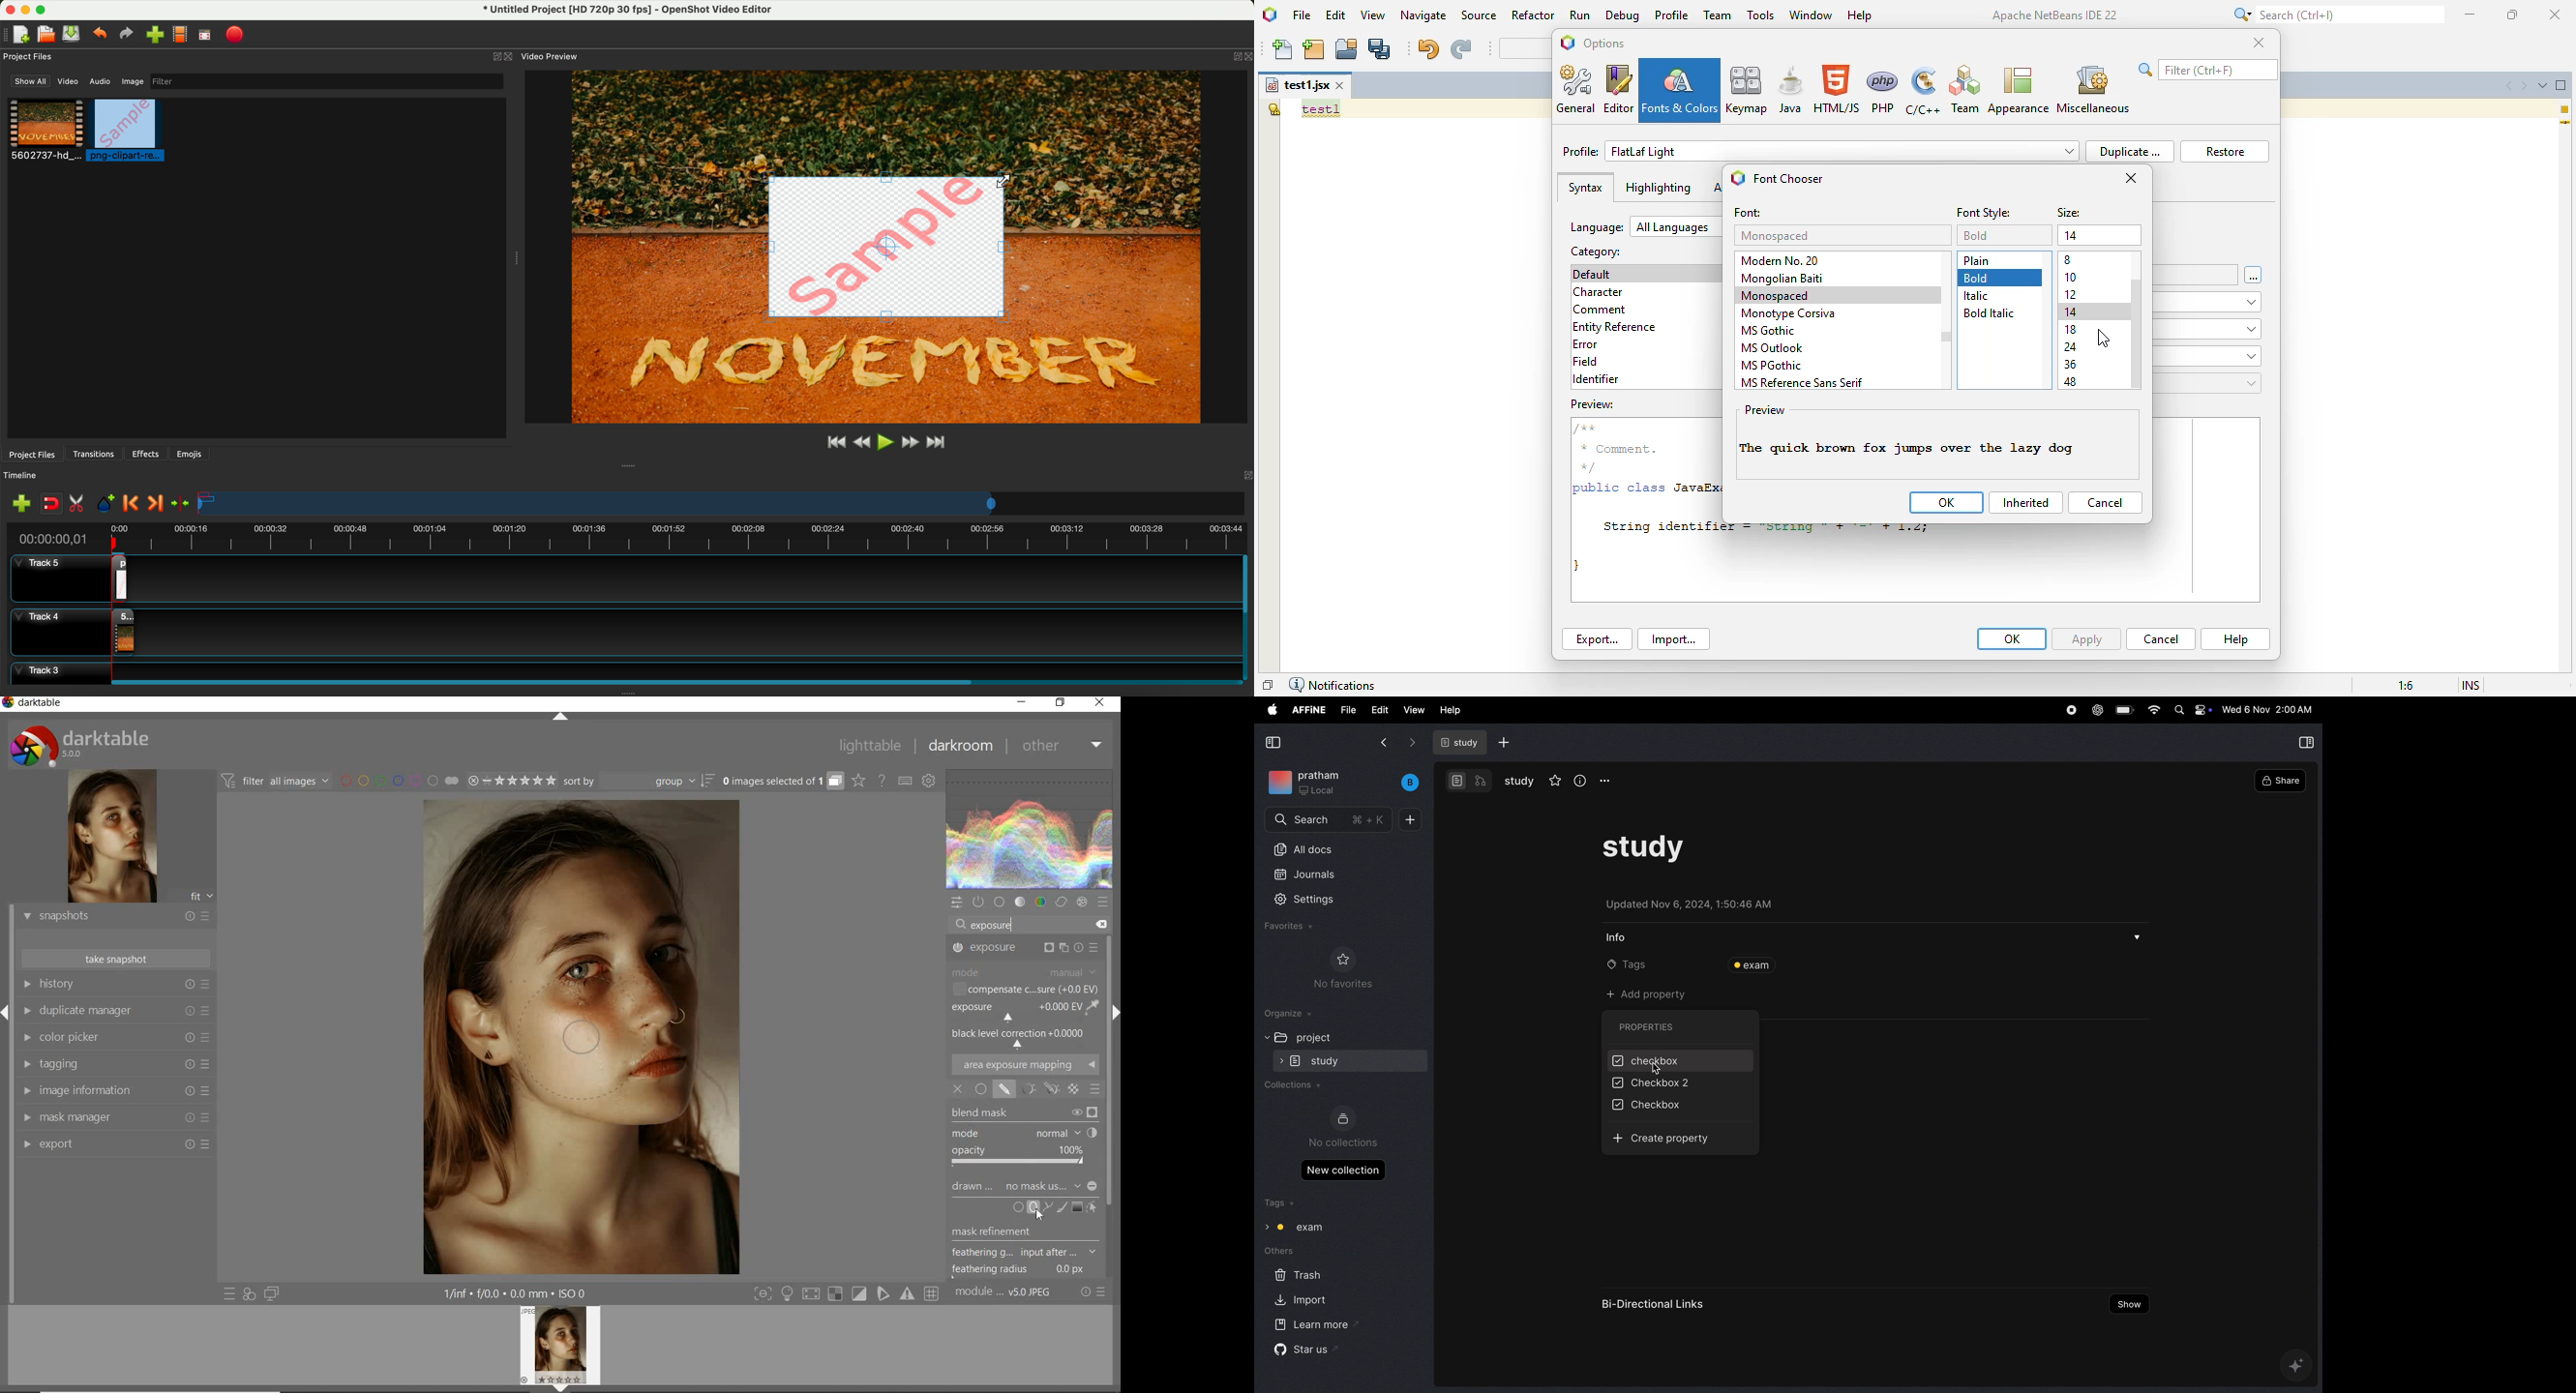  Describe the element at coordinates (100, 81) in the screenshot. I see `audio` at that location.